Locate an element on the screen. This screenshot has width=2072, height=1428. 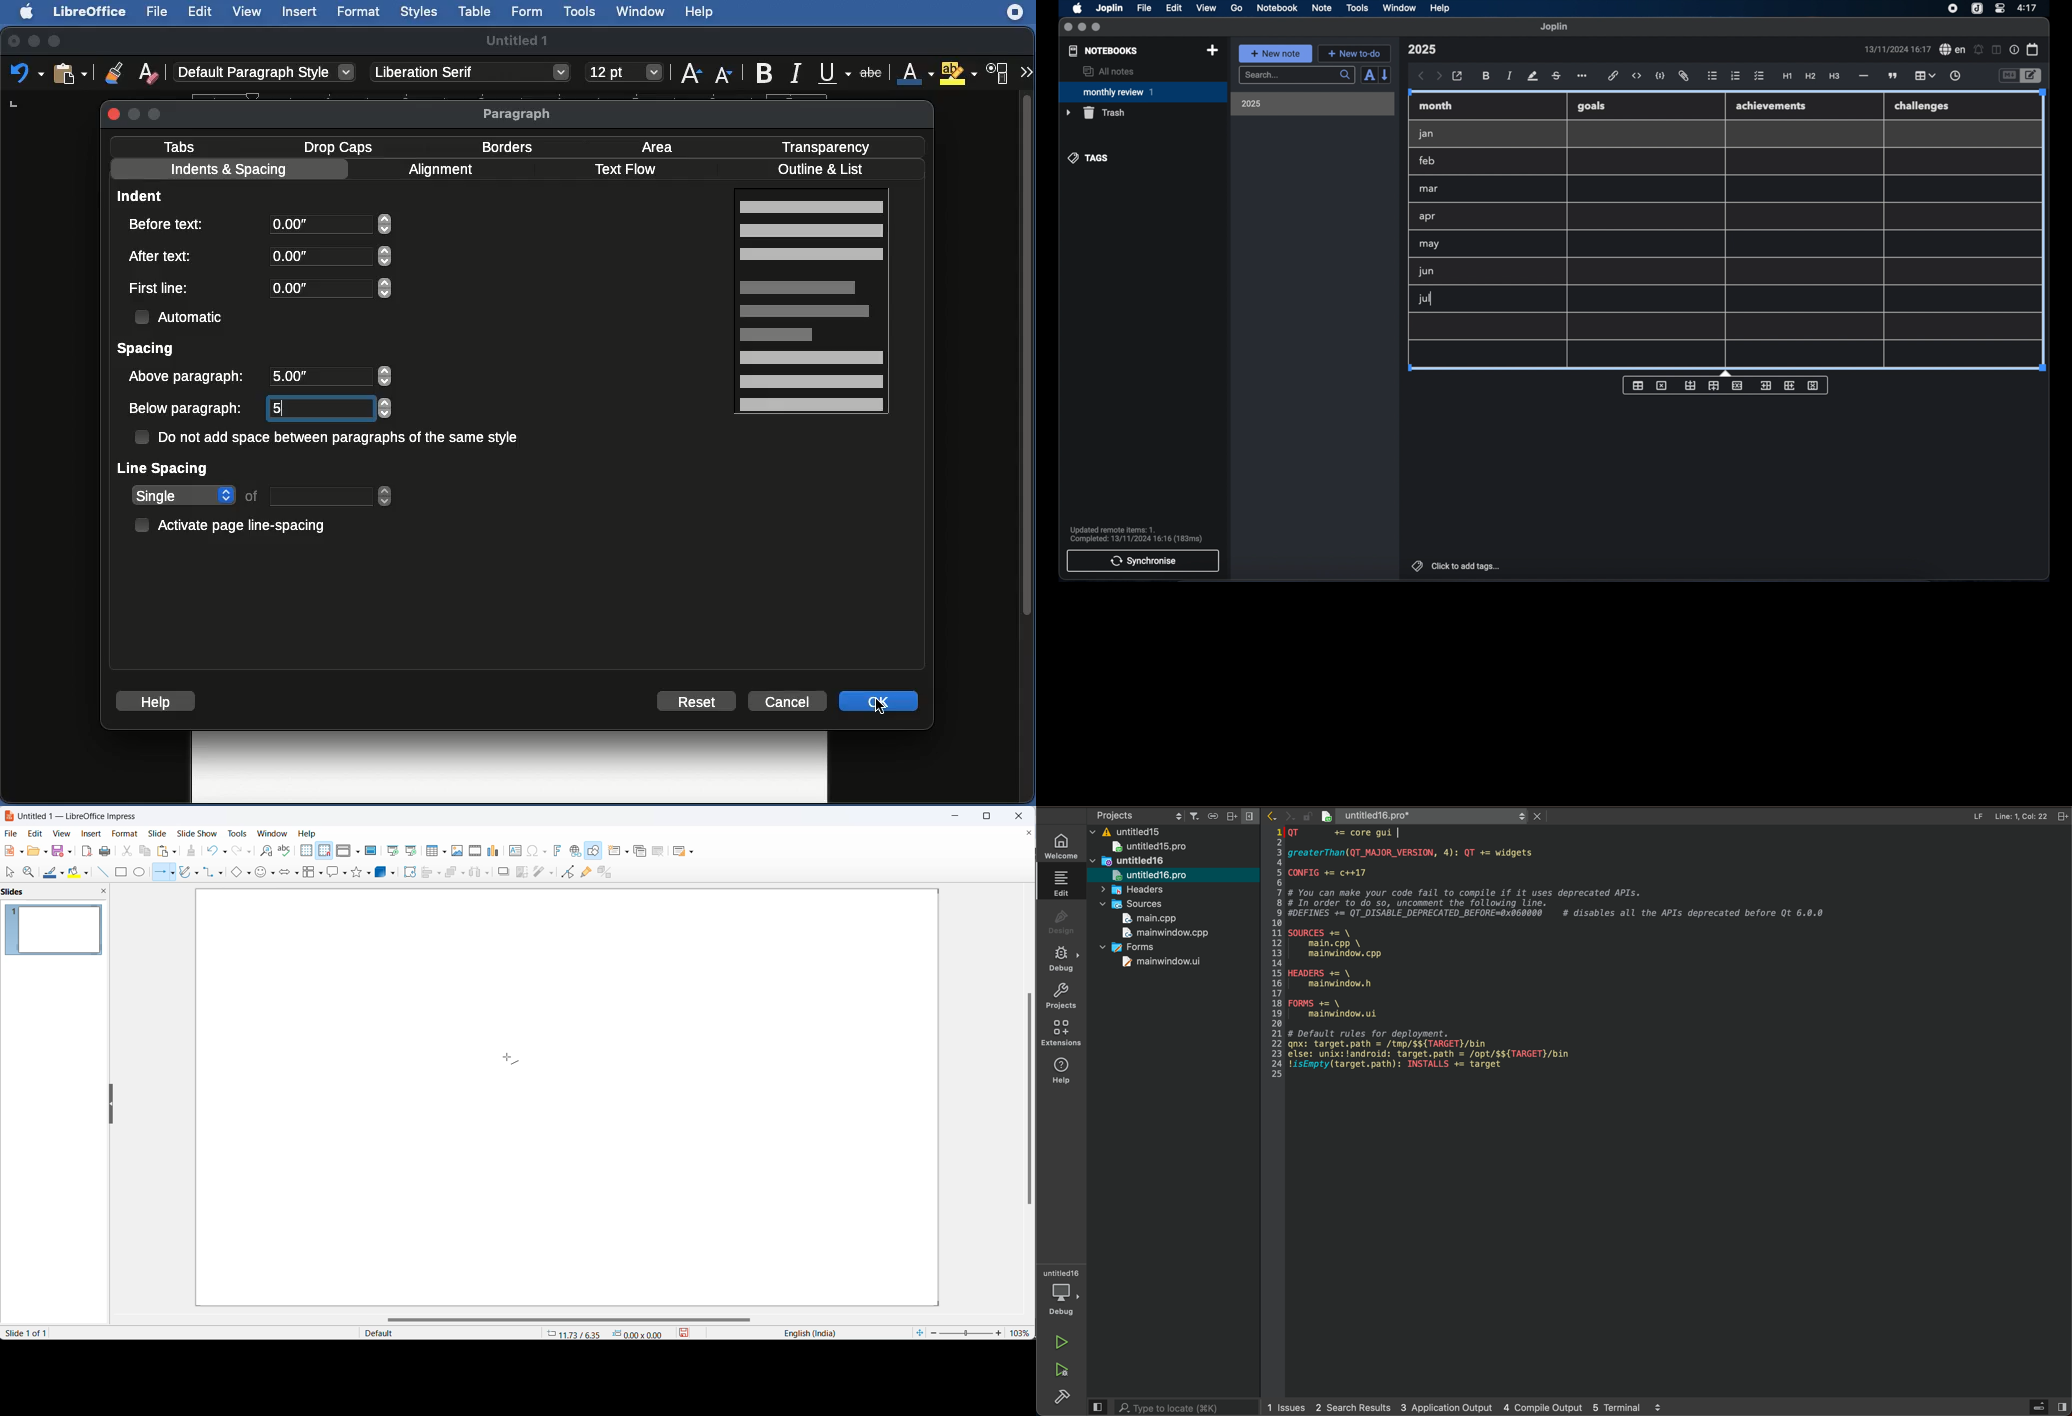
horizontal rule is located at coordinates (1863, 76).